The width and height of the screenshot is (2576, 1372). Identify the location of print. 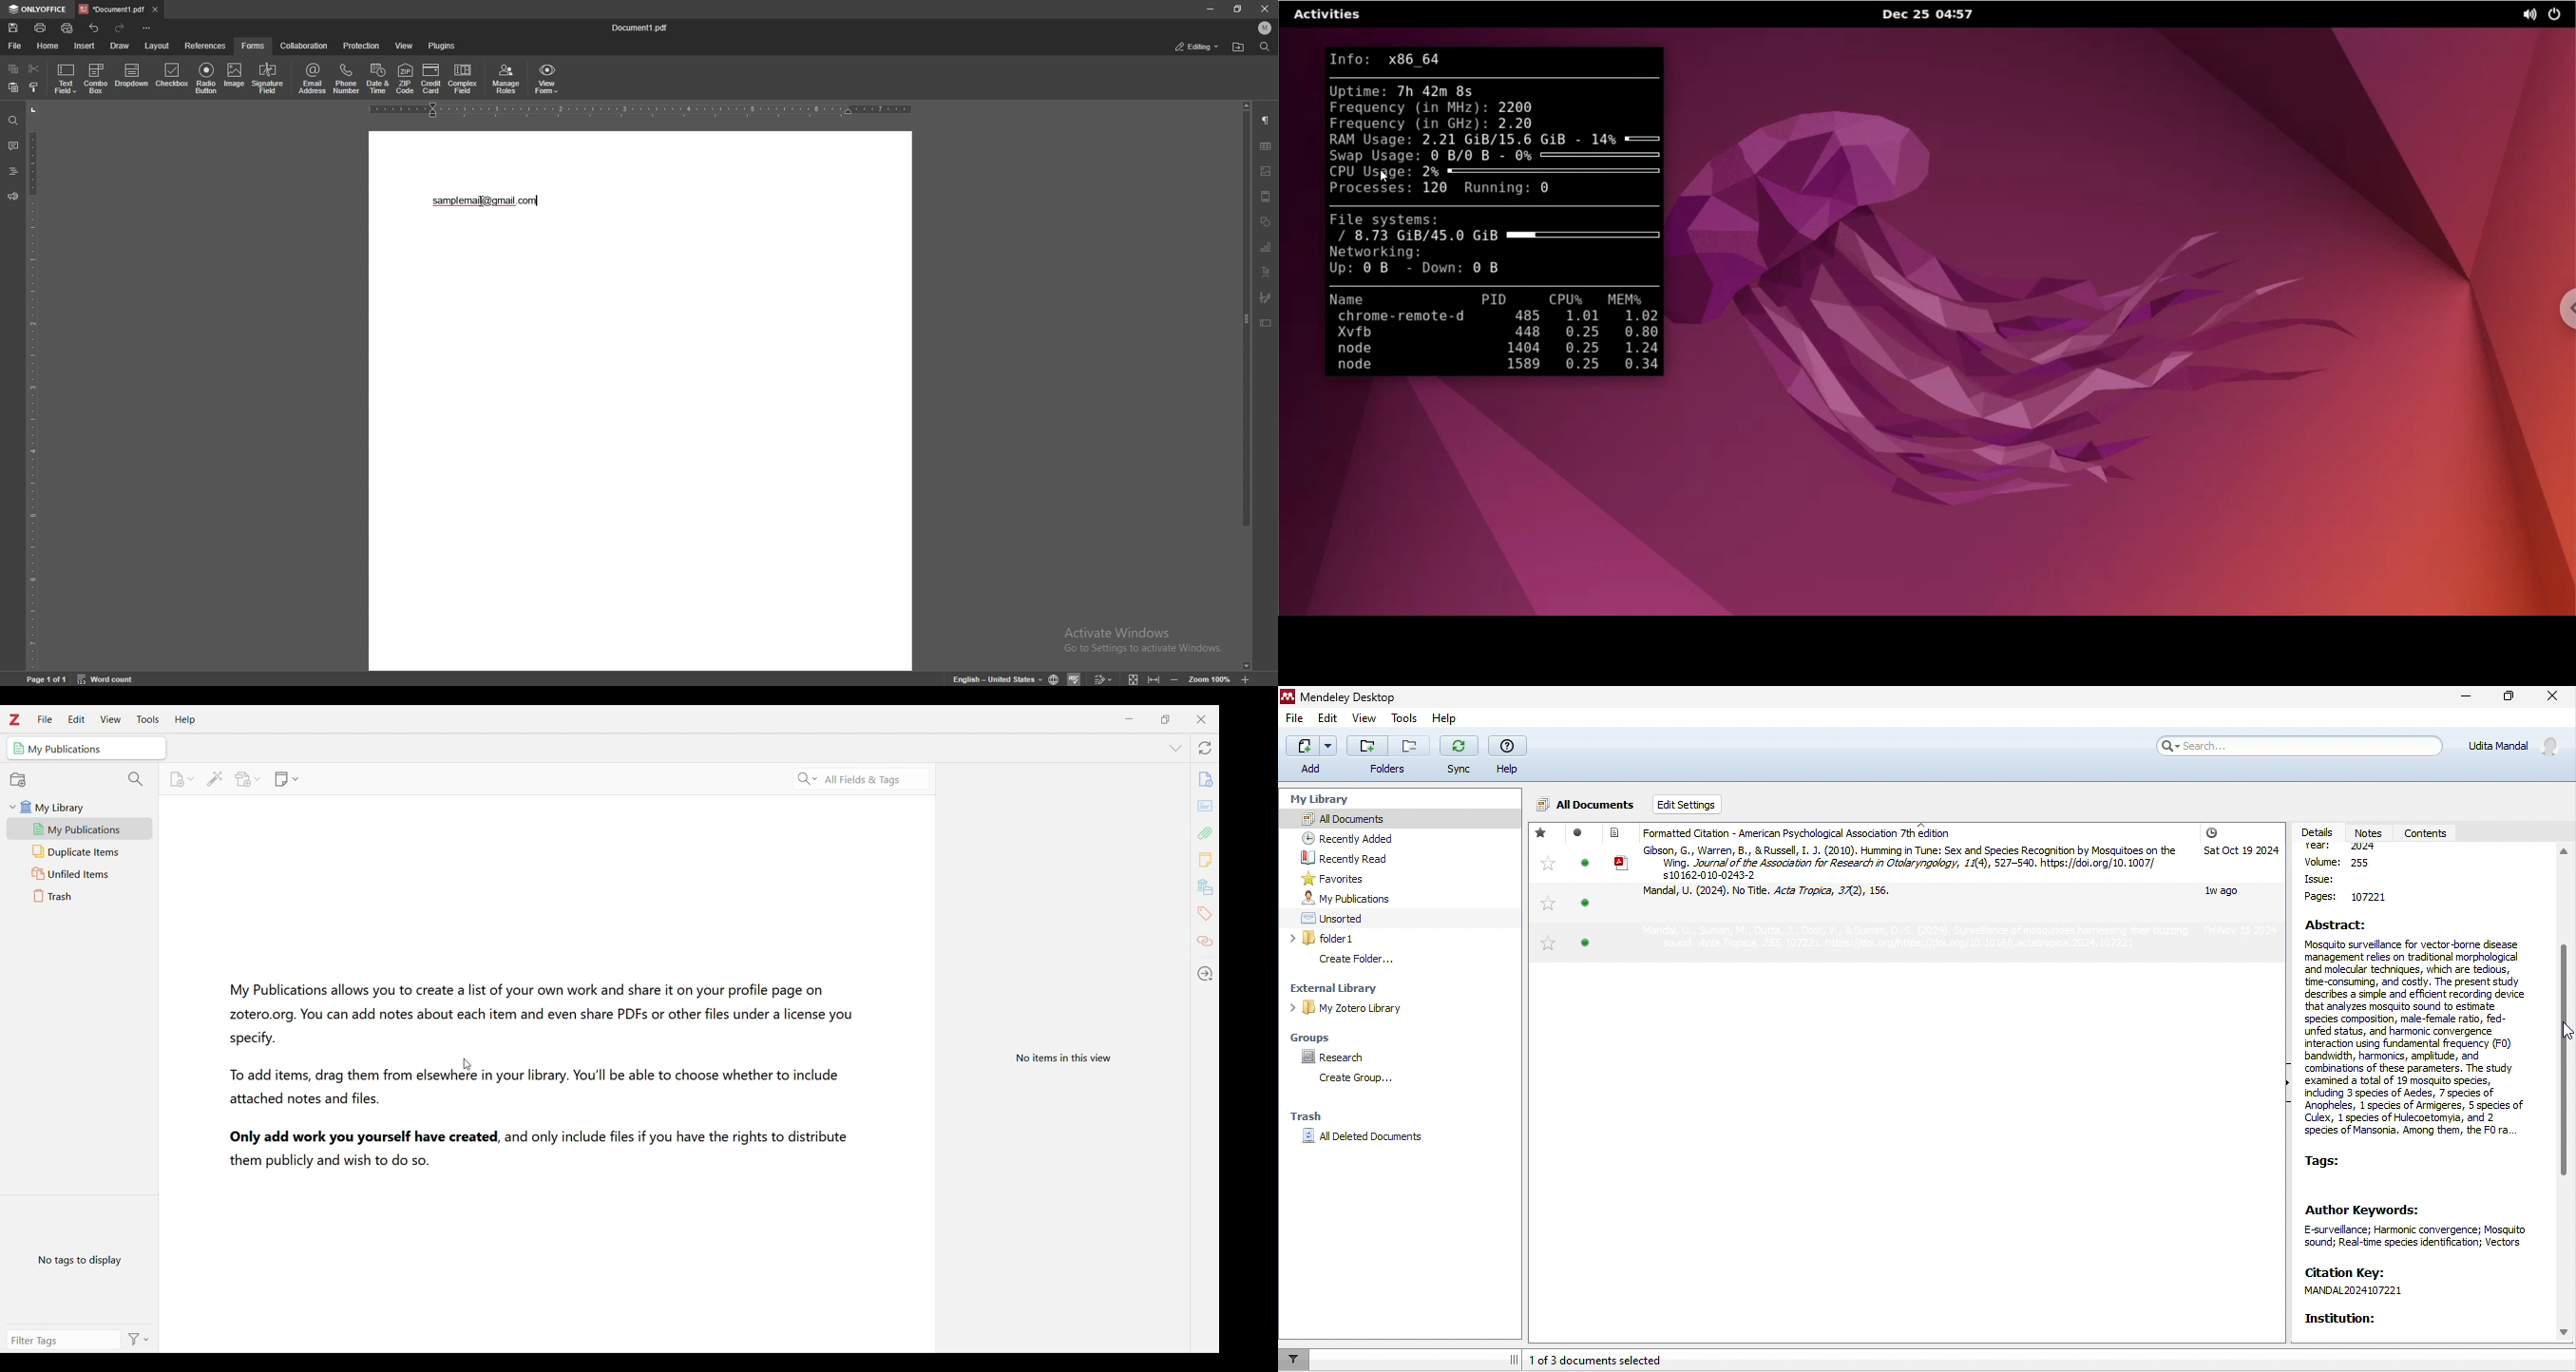
(41, 27).